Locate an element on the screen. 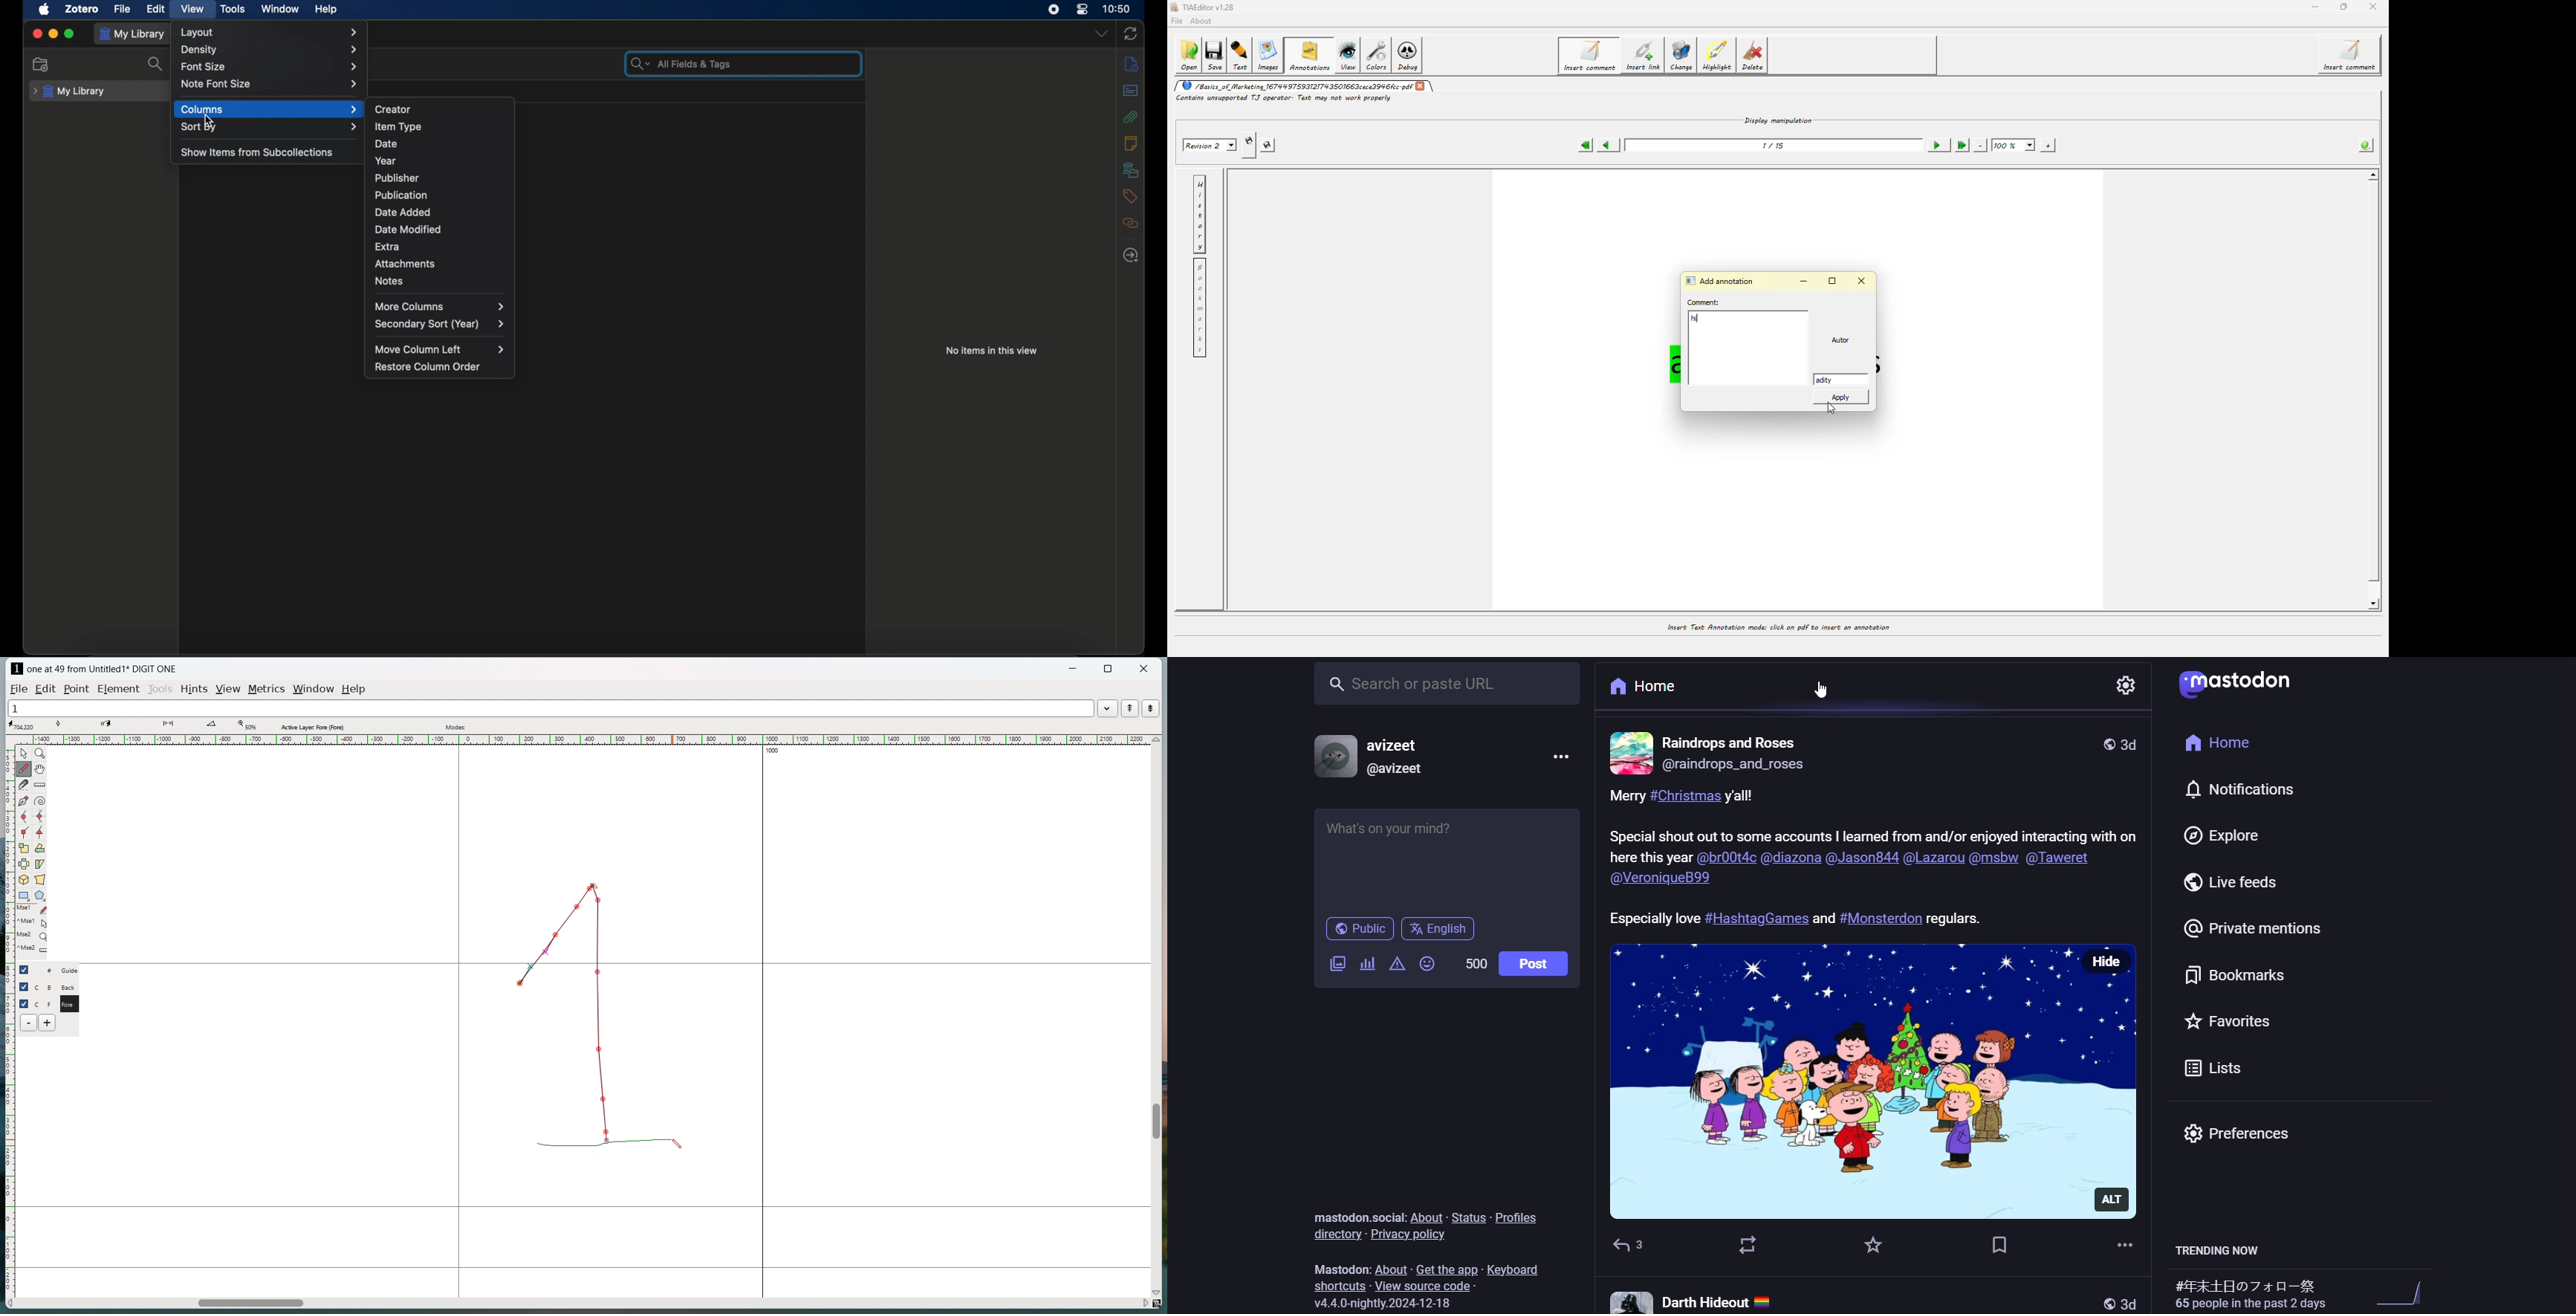 The width and height of the screenshot is (2576, 1316). info is located at coordinates (1131, 64).